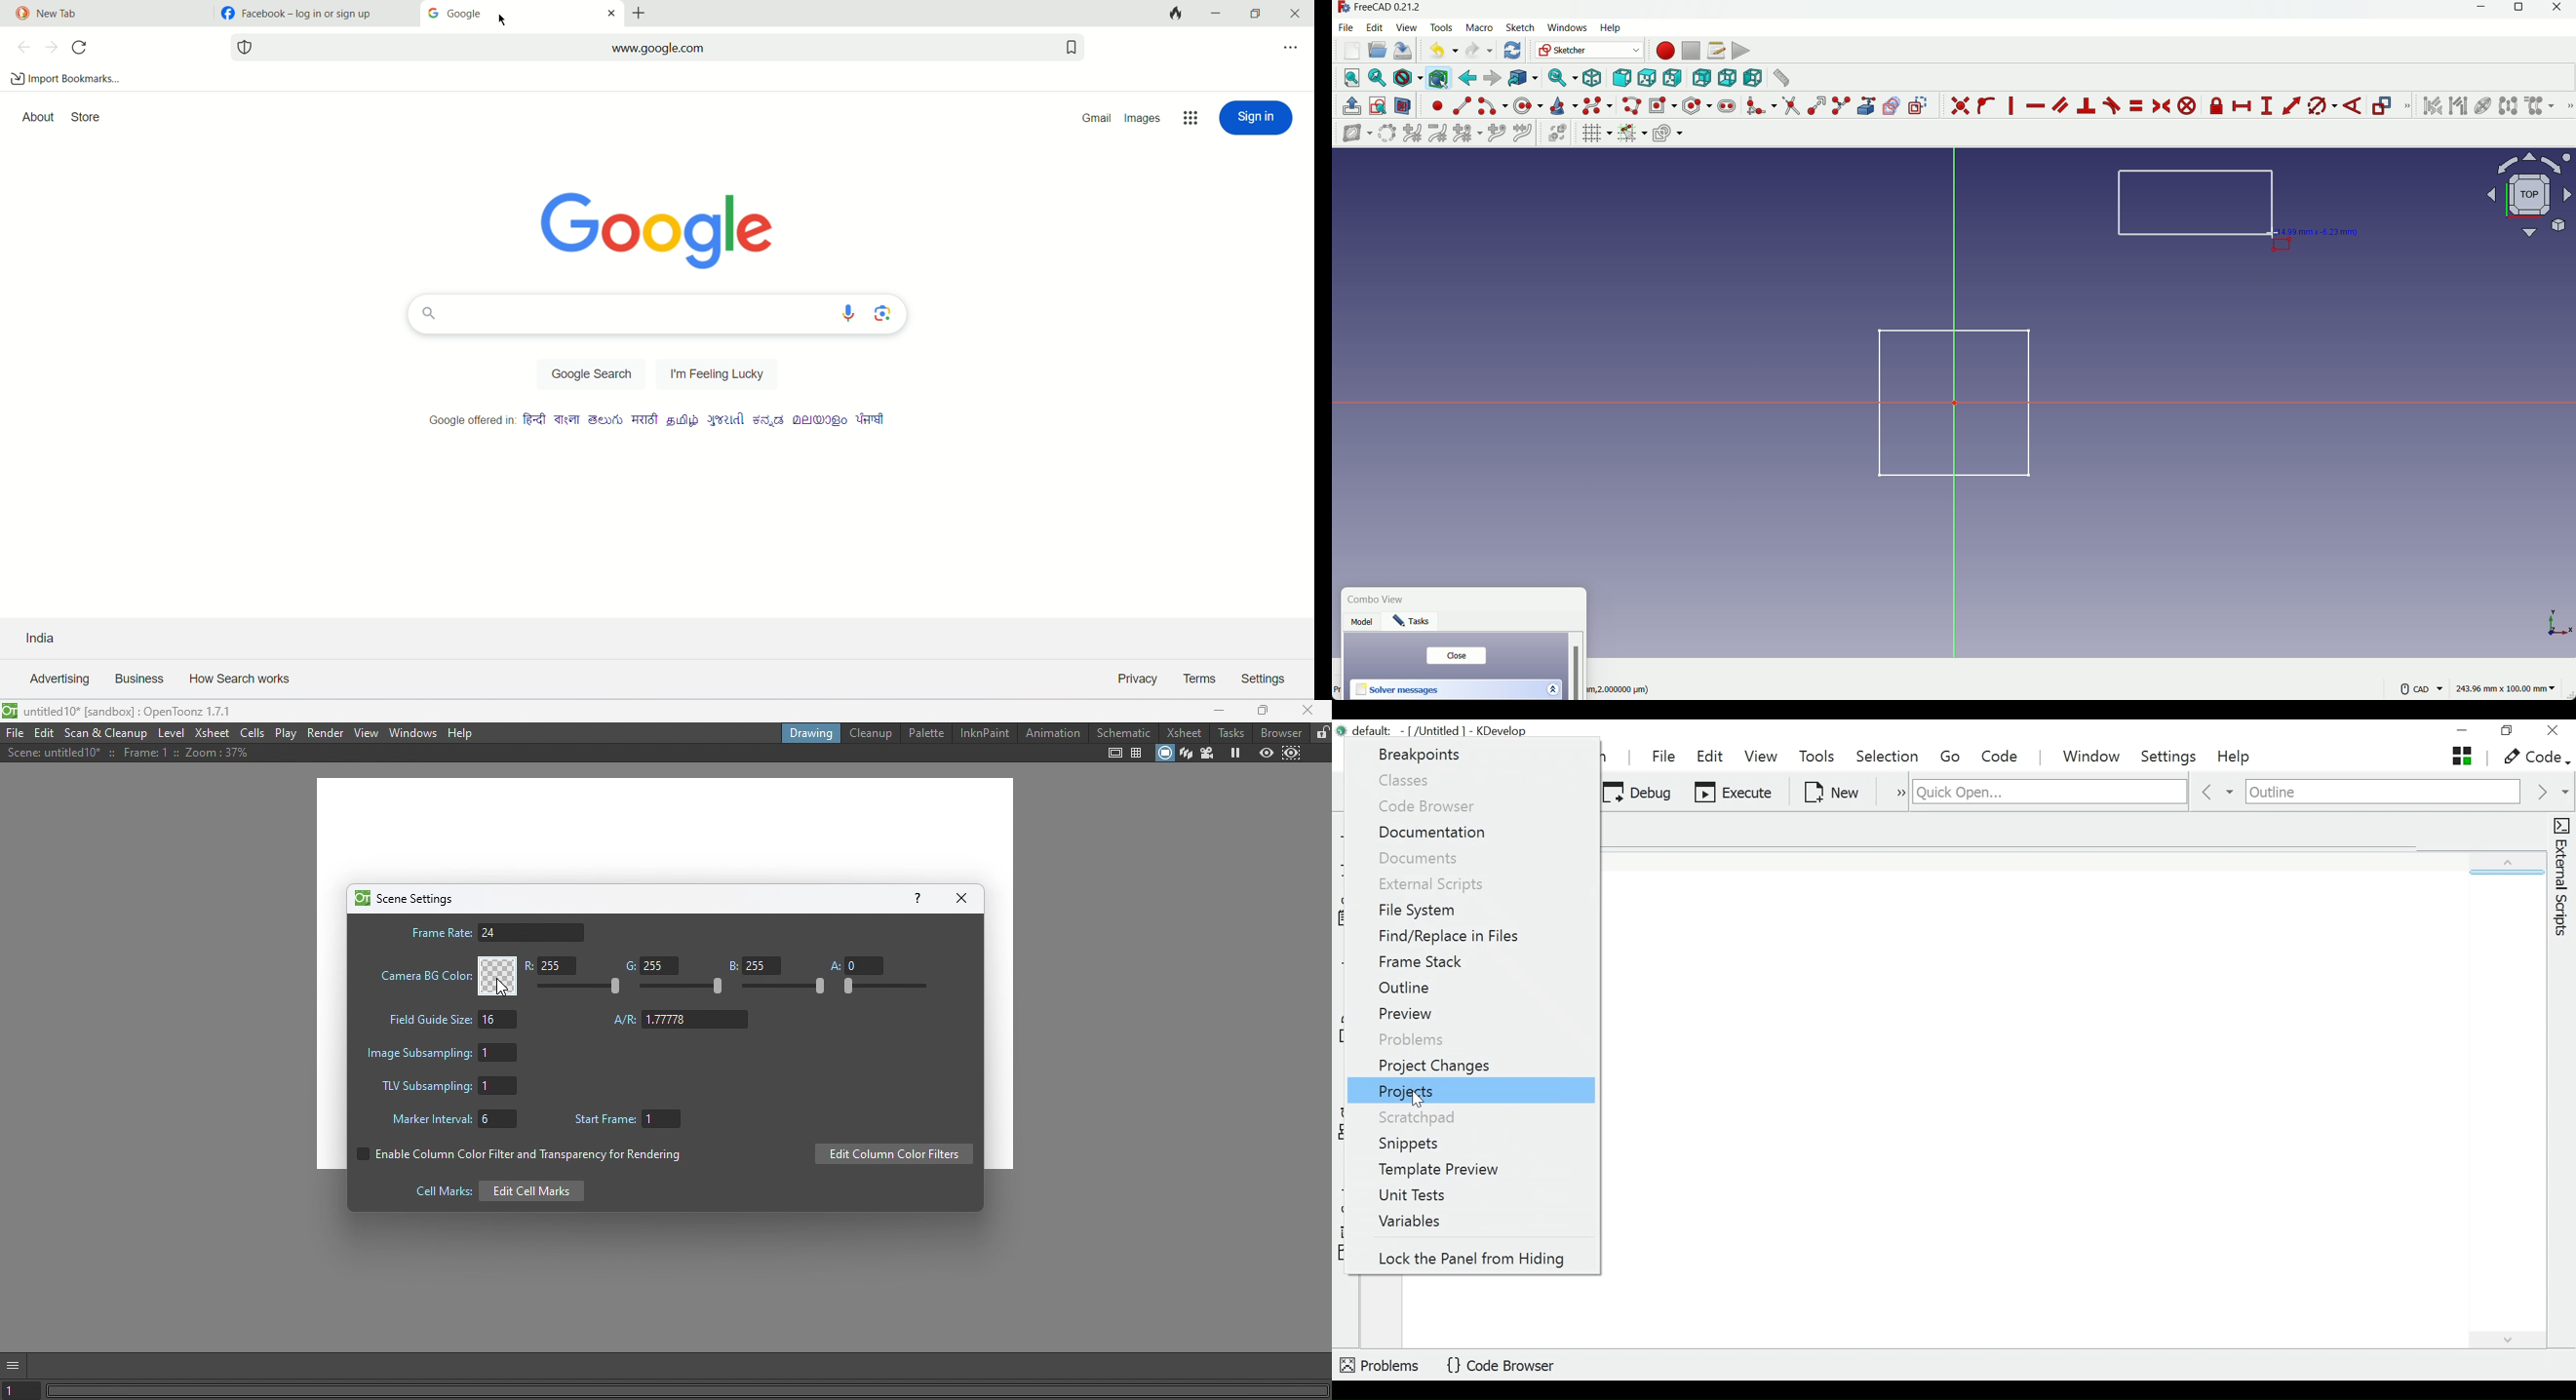 Image resolution: width=2576 pixels, height=1400 pixels. I want to click on create line, so click(1462, 106).